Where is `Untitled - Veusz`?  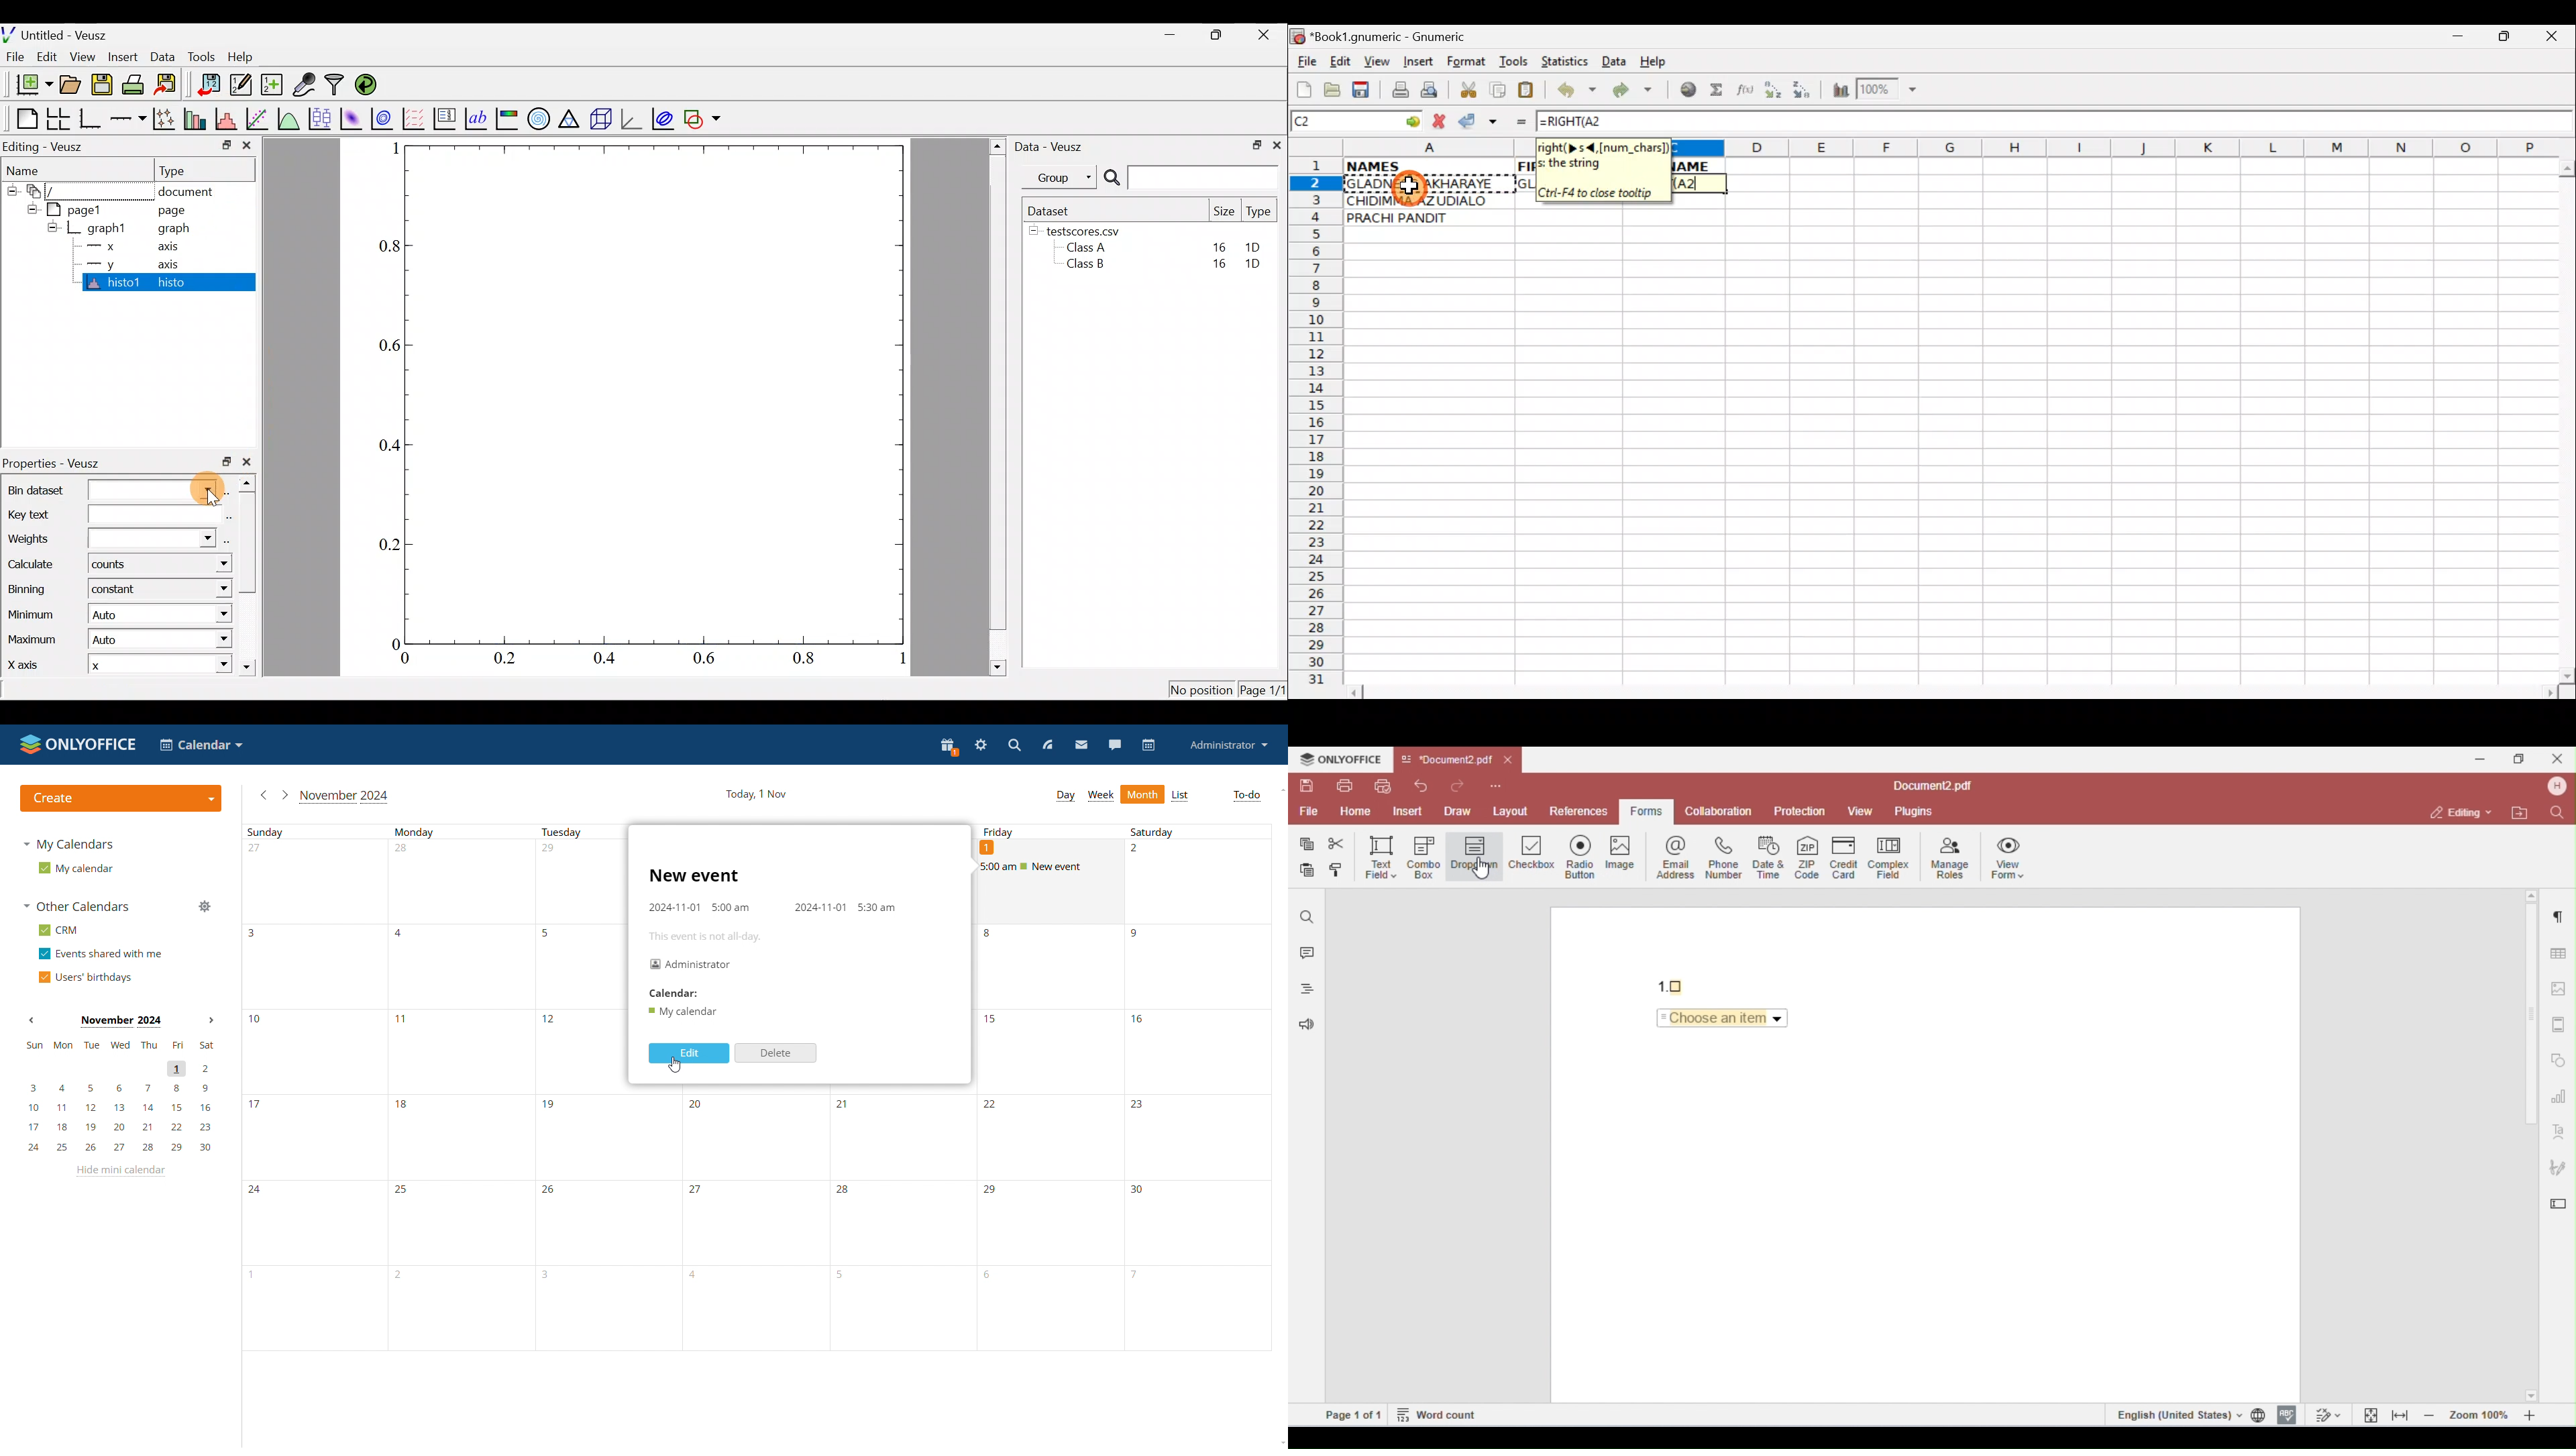 Untitled - Veusz is located at coordinates (59, 33).